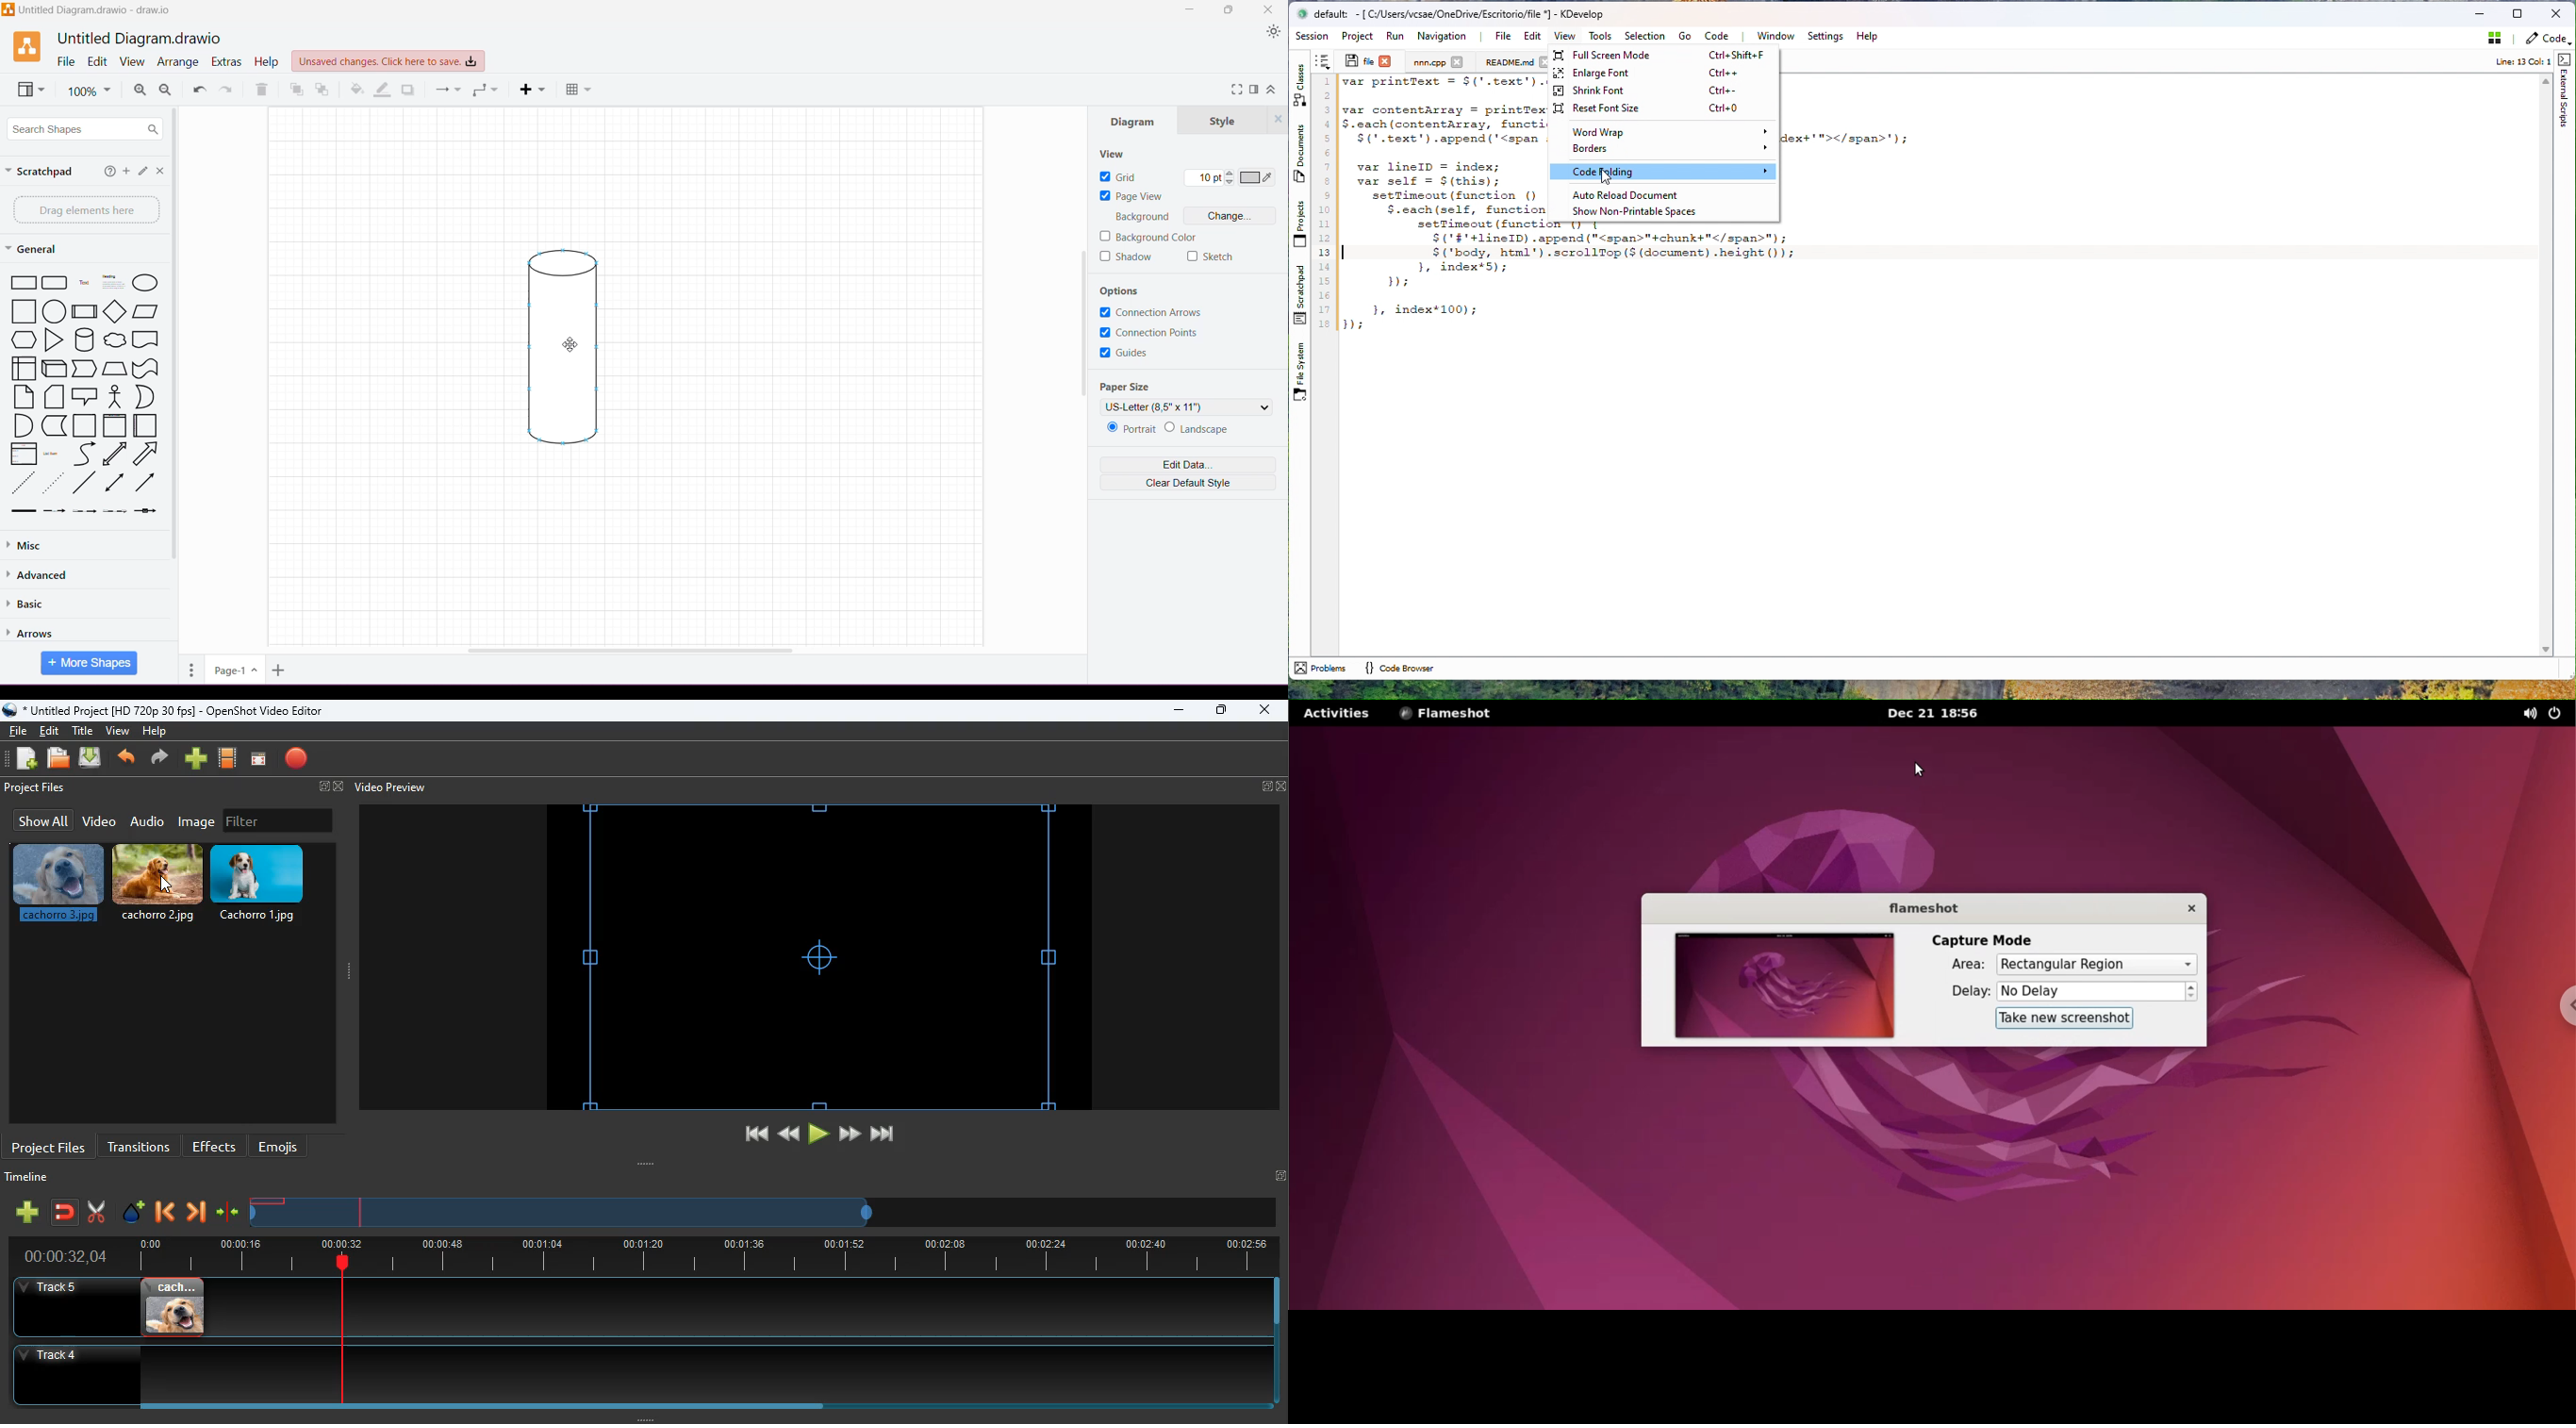 The image size is (2576, 1428). I want to click on Fullscreen, so click(1233, 89).